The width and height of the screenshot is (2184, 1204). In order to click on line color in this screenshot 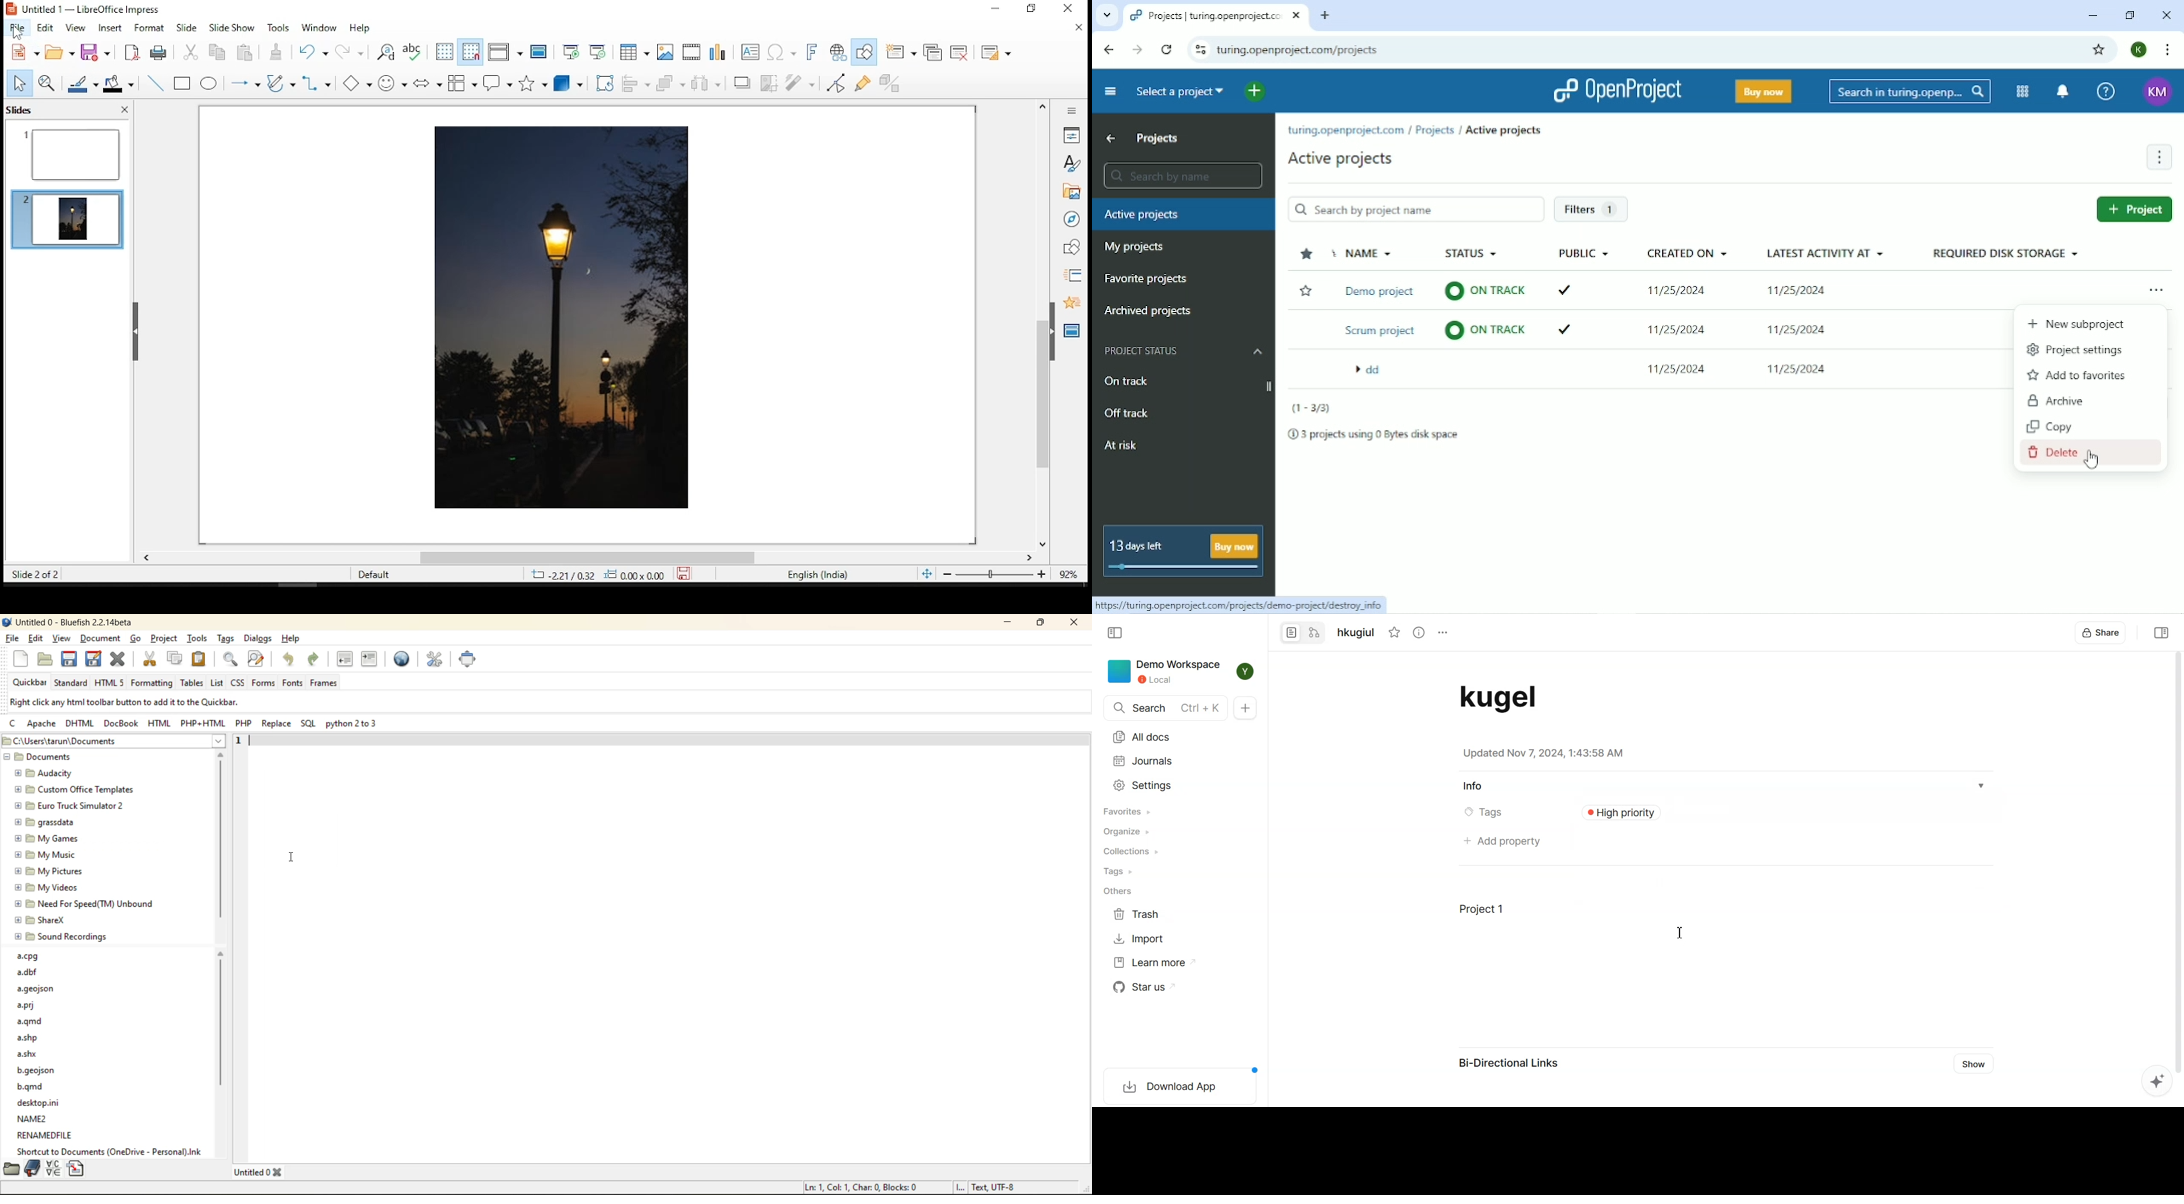, I will do `click(81, 84)`.